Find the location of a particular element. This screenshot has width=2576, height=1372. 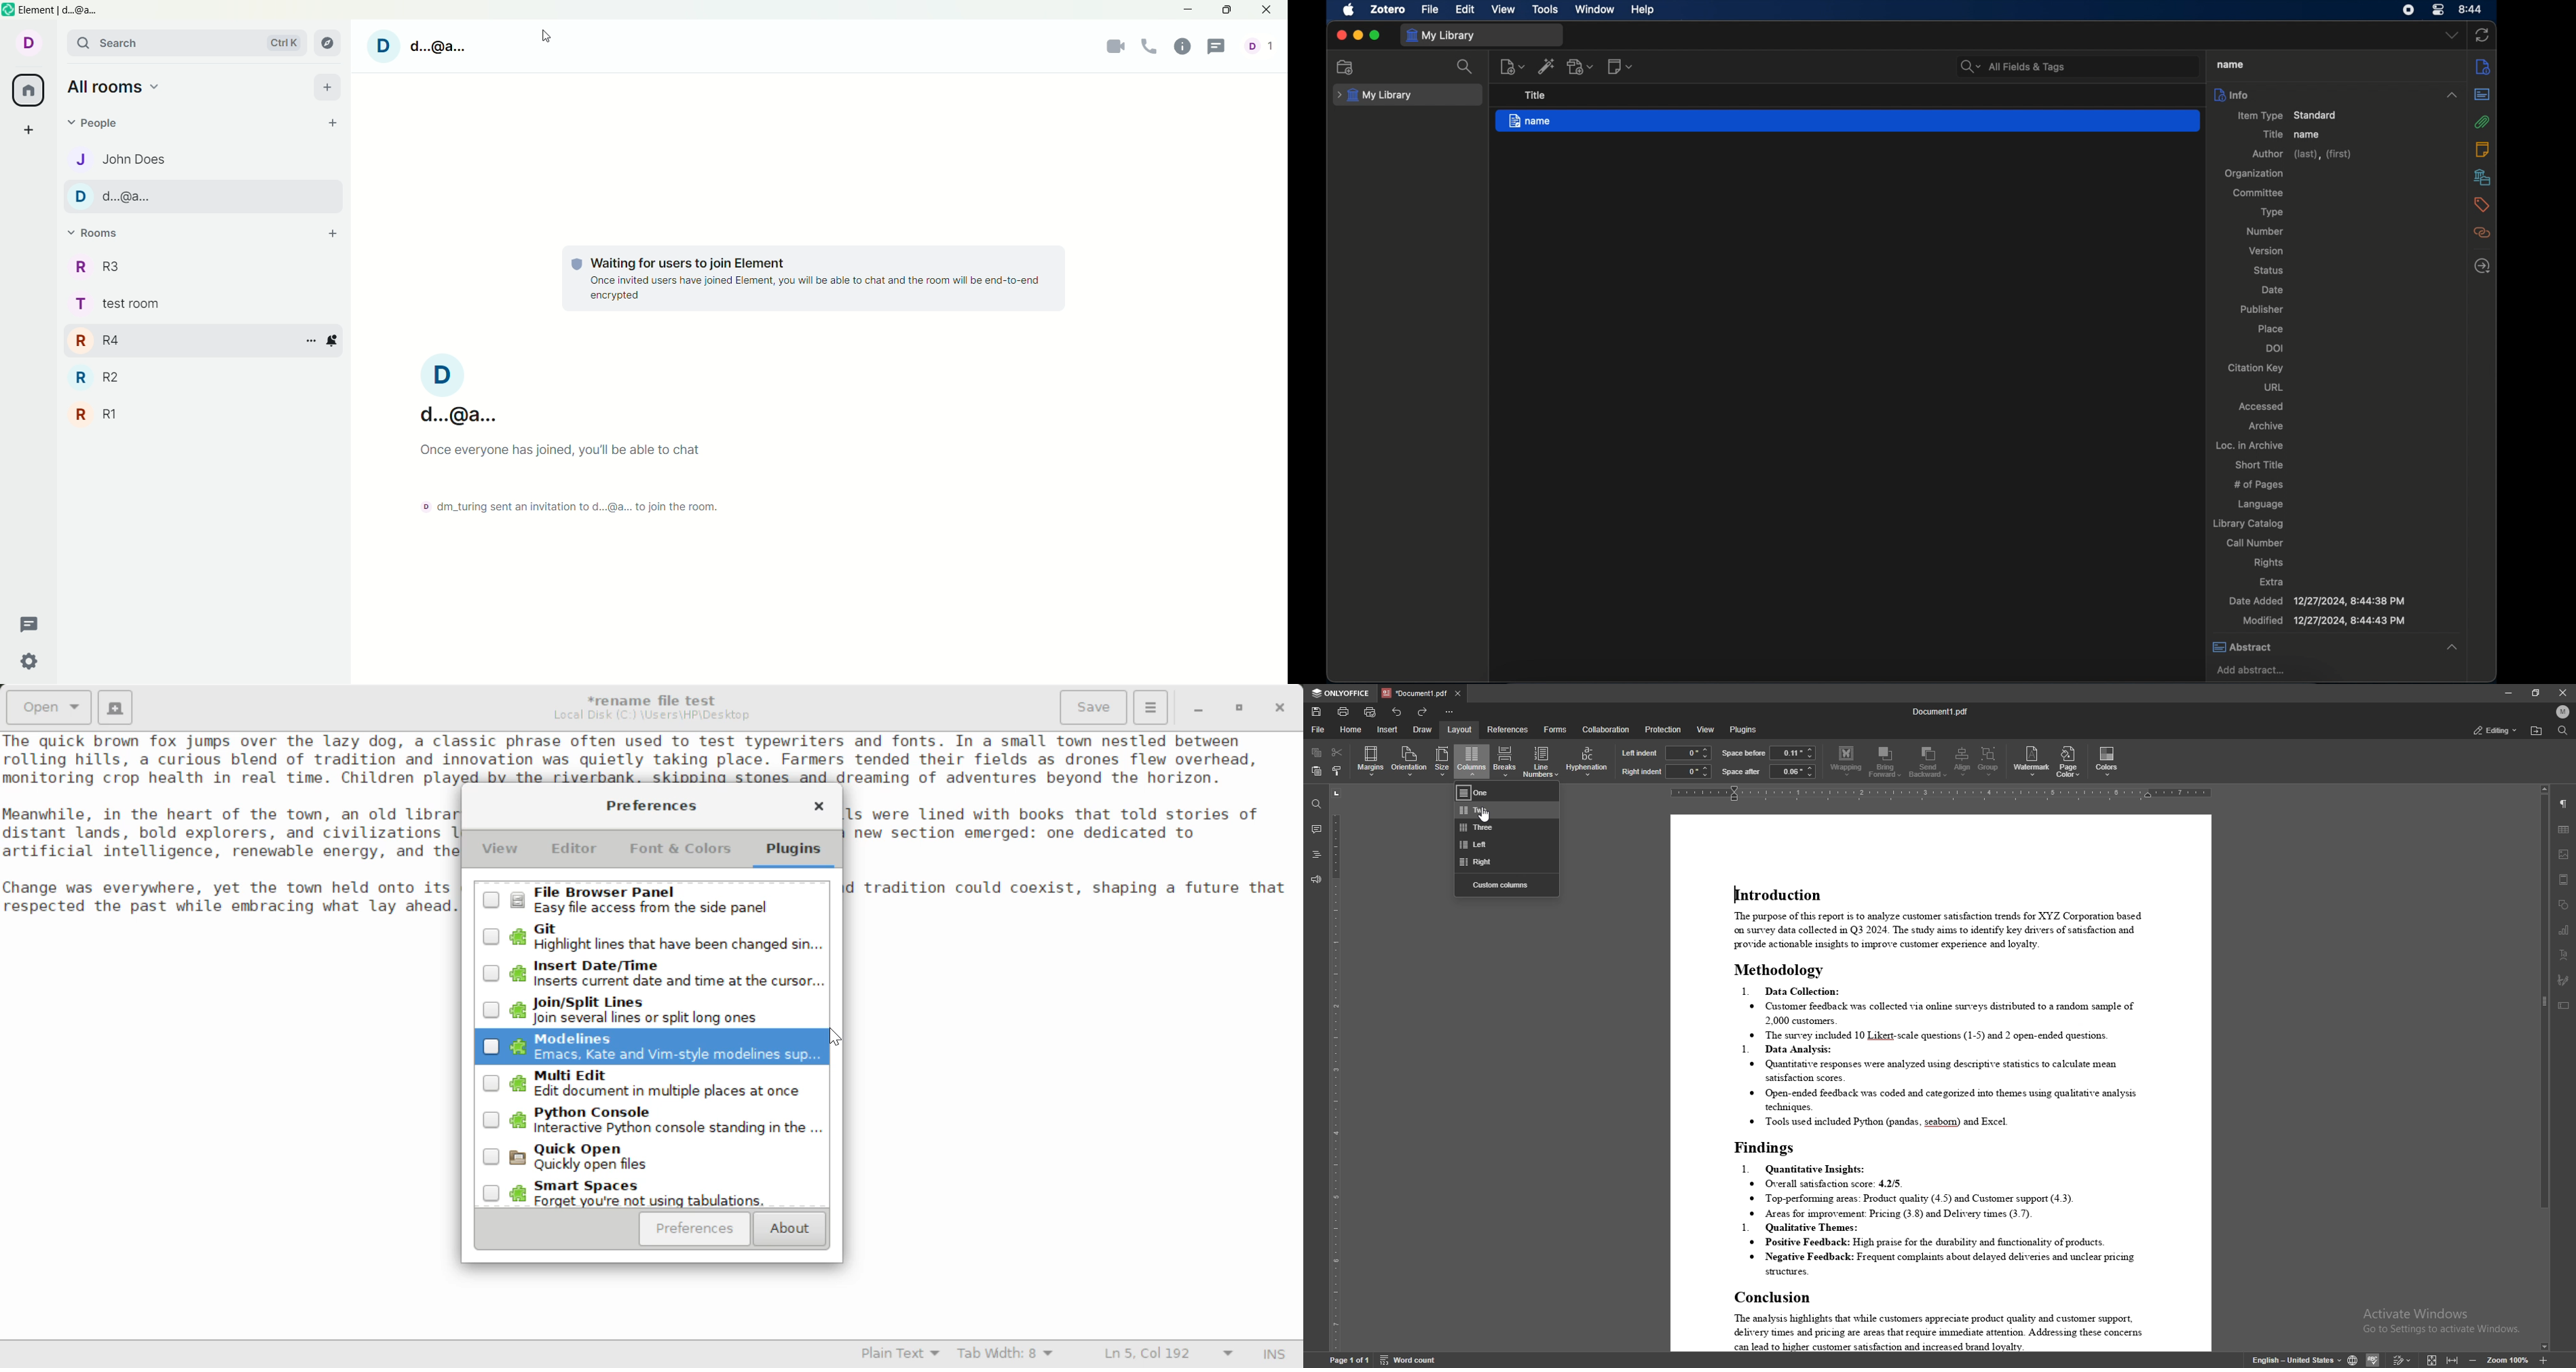

resize is located at coordinates (2536, 693).